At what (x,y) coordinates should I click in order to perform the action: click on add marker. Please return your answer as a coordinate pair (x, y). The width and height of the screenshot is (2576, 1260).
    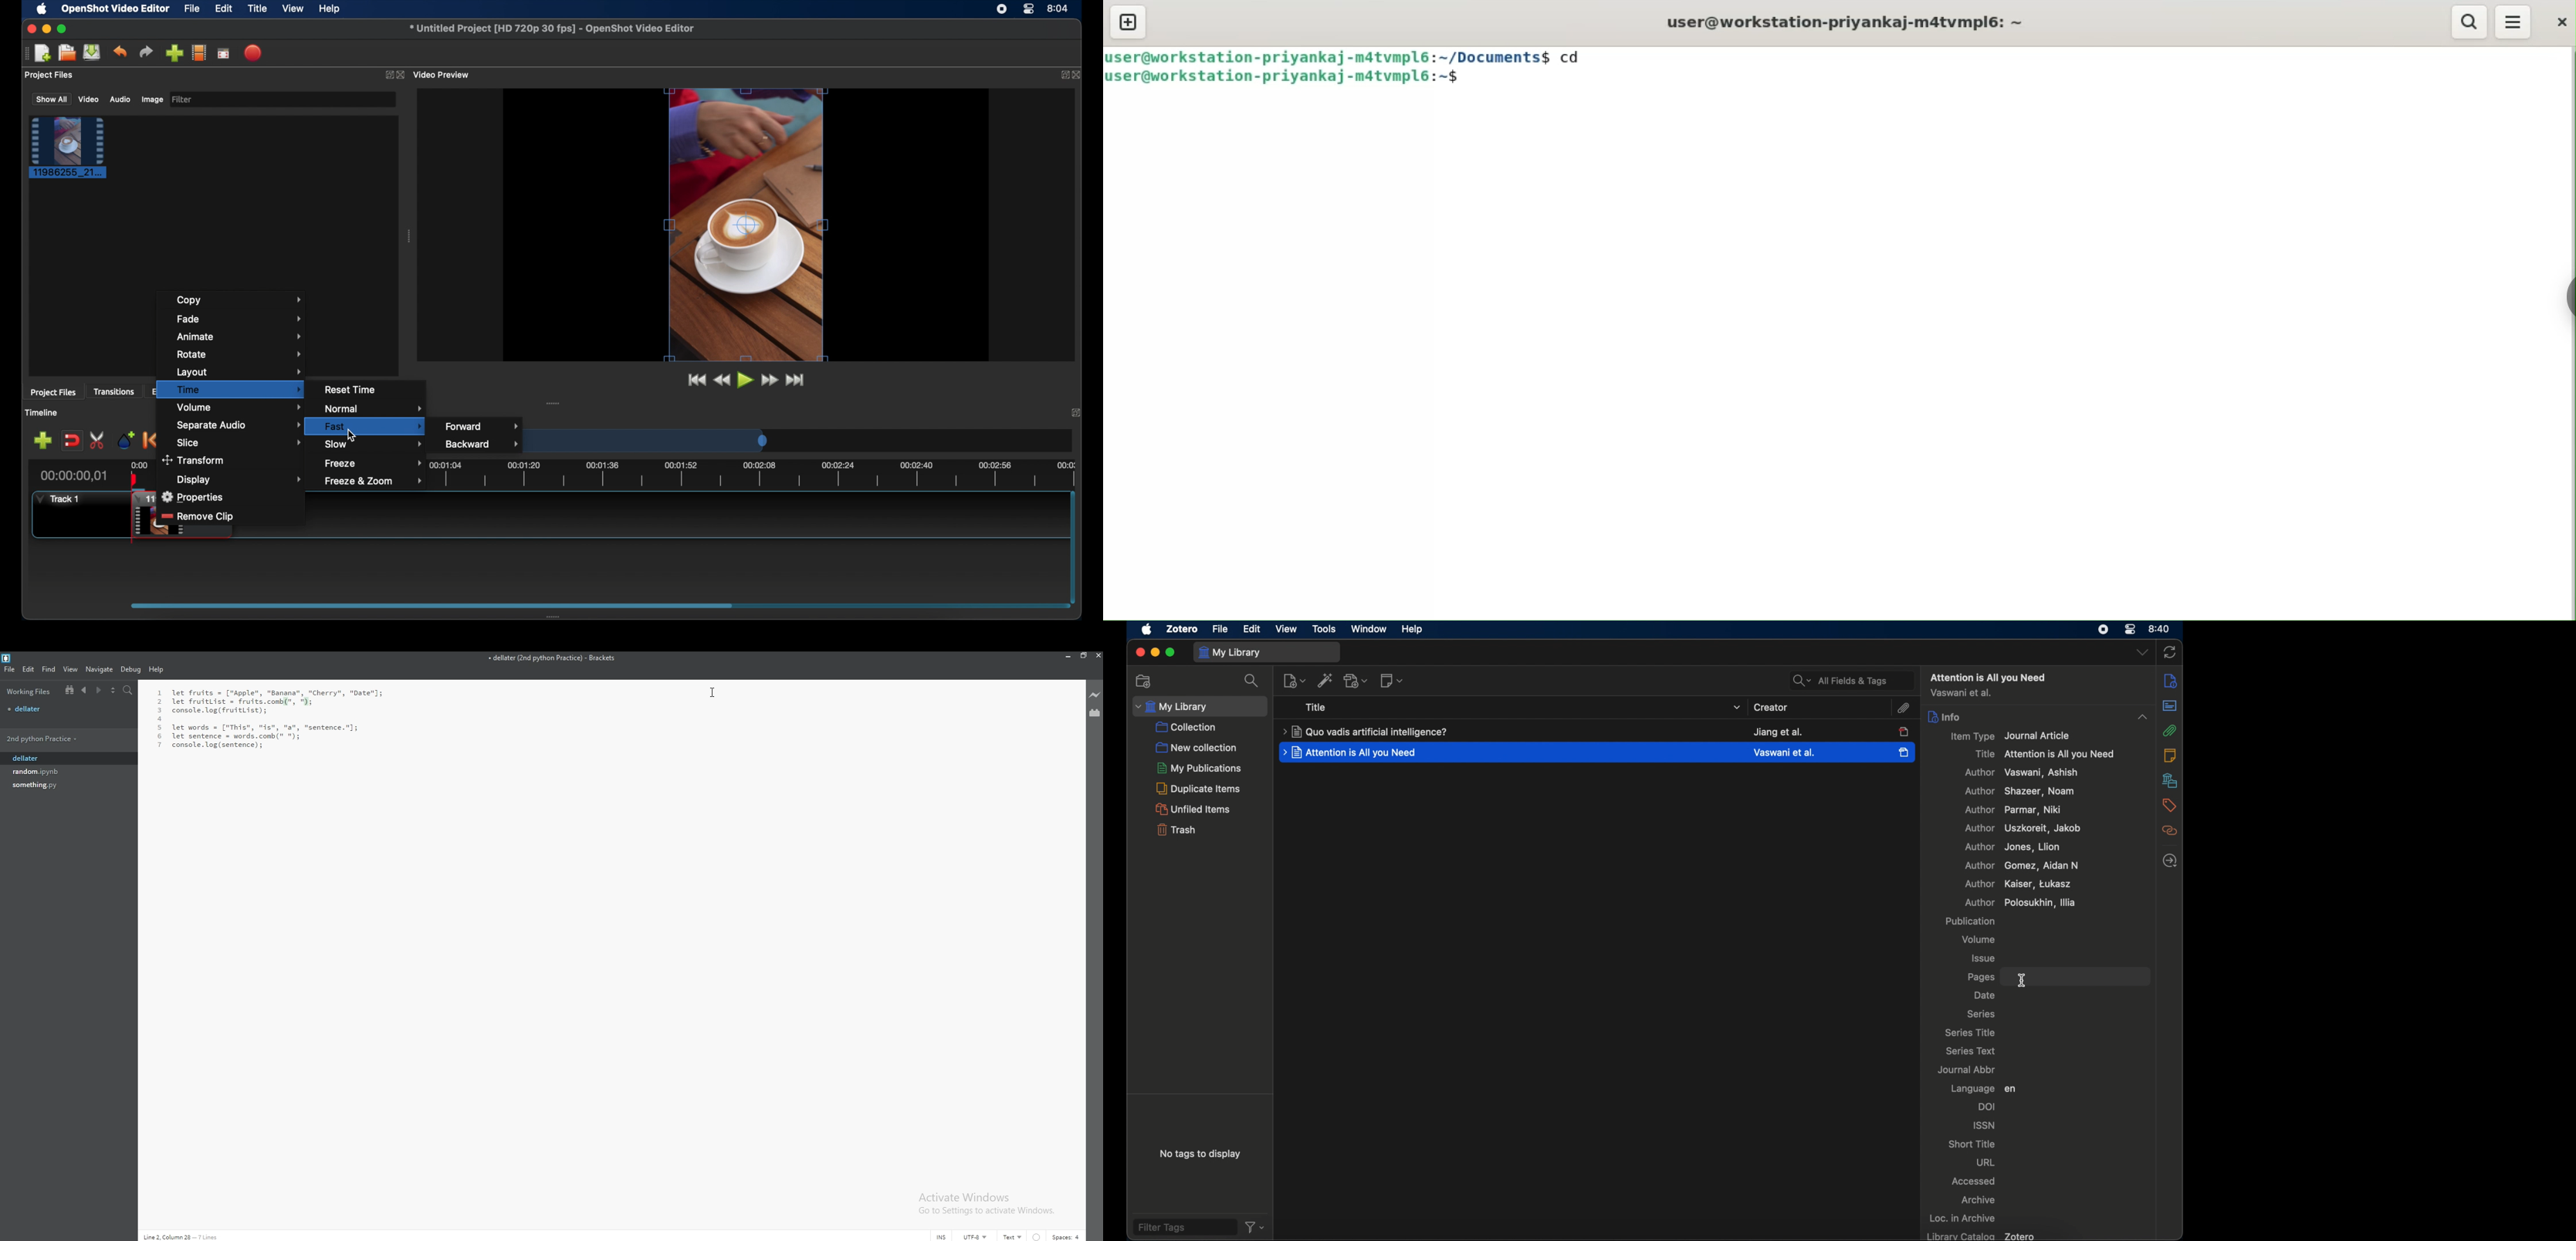
    Looking at the image, I should click on (126, 440).